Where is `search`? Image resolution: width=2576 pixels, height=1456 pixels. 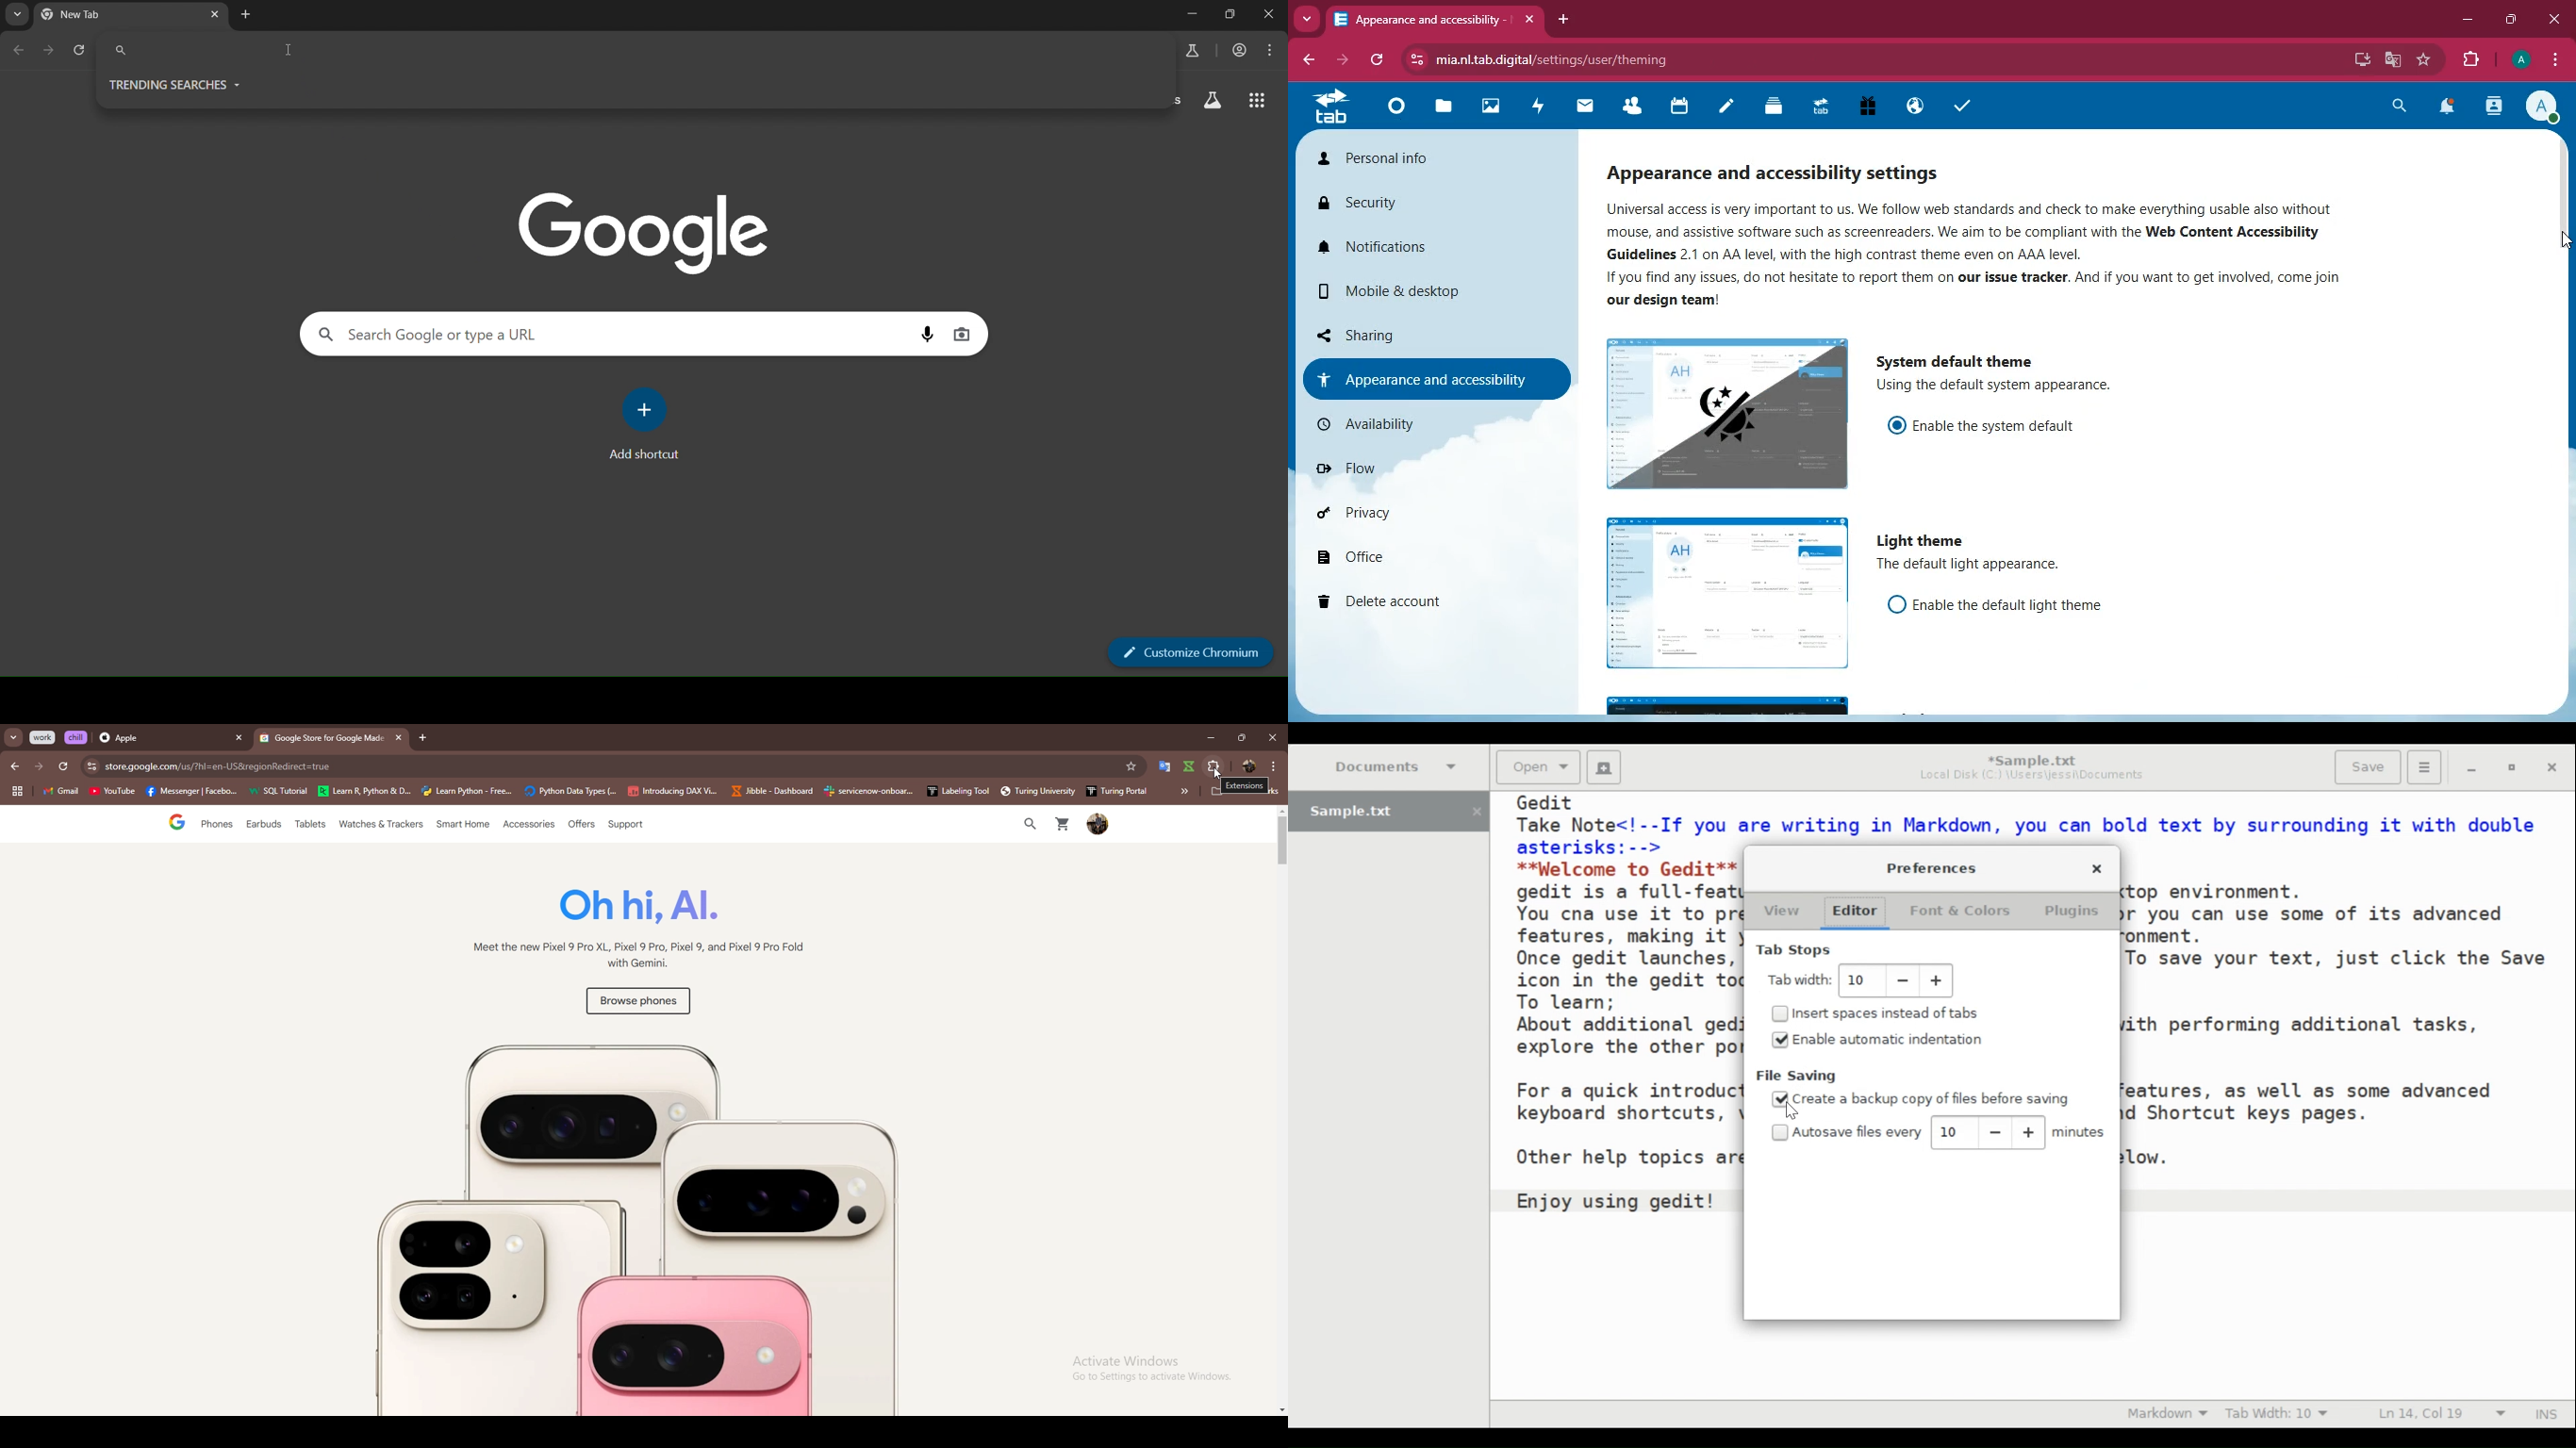
search is located at coordinates (2398, 106).